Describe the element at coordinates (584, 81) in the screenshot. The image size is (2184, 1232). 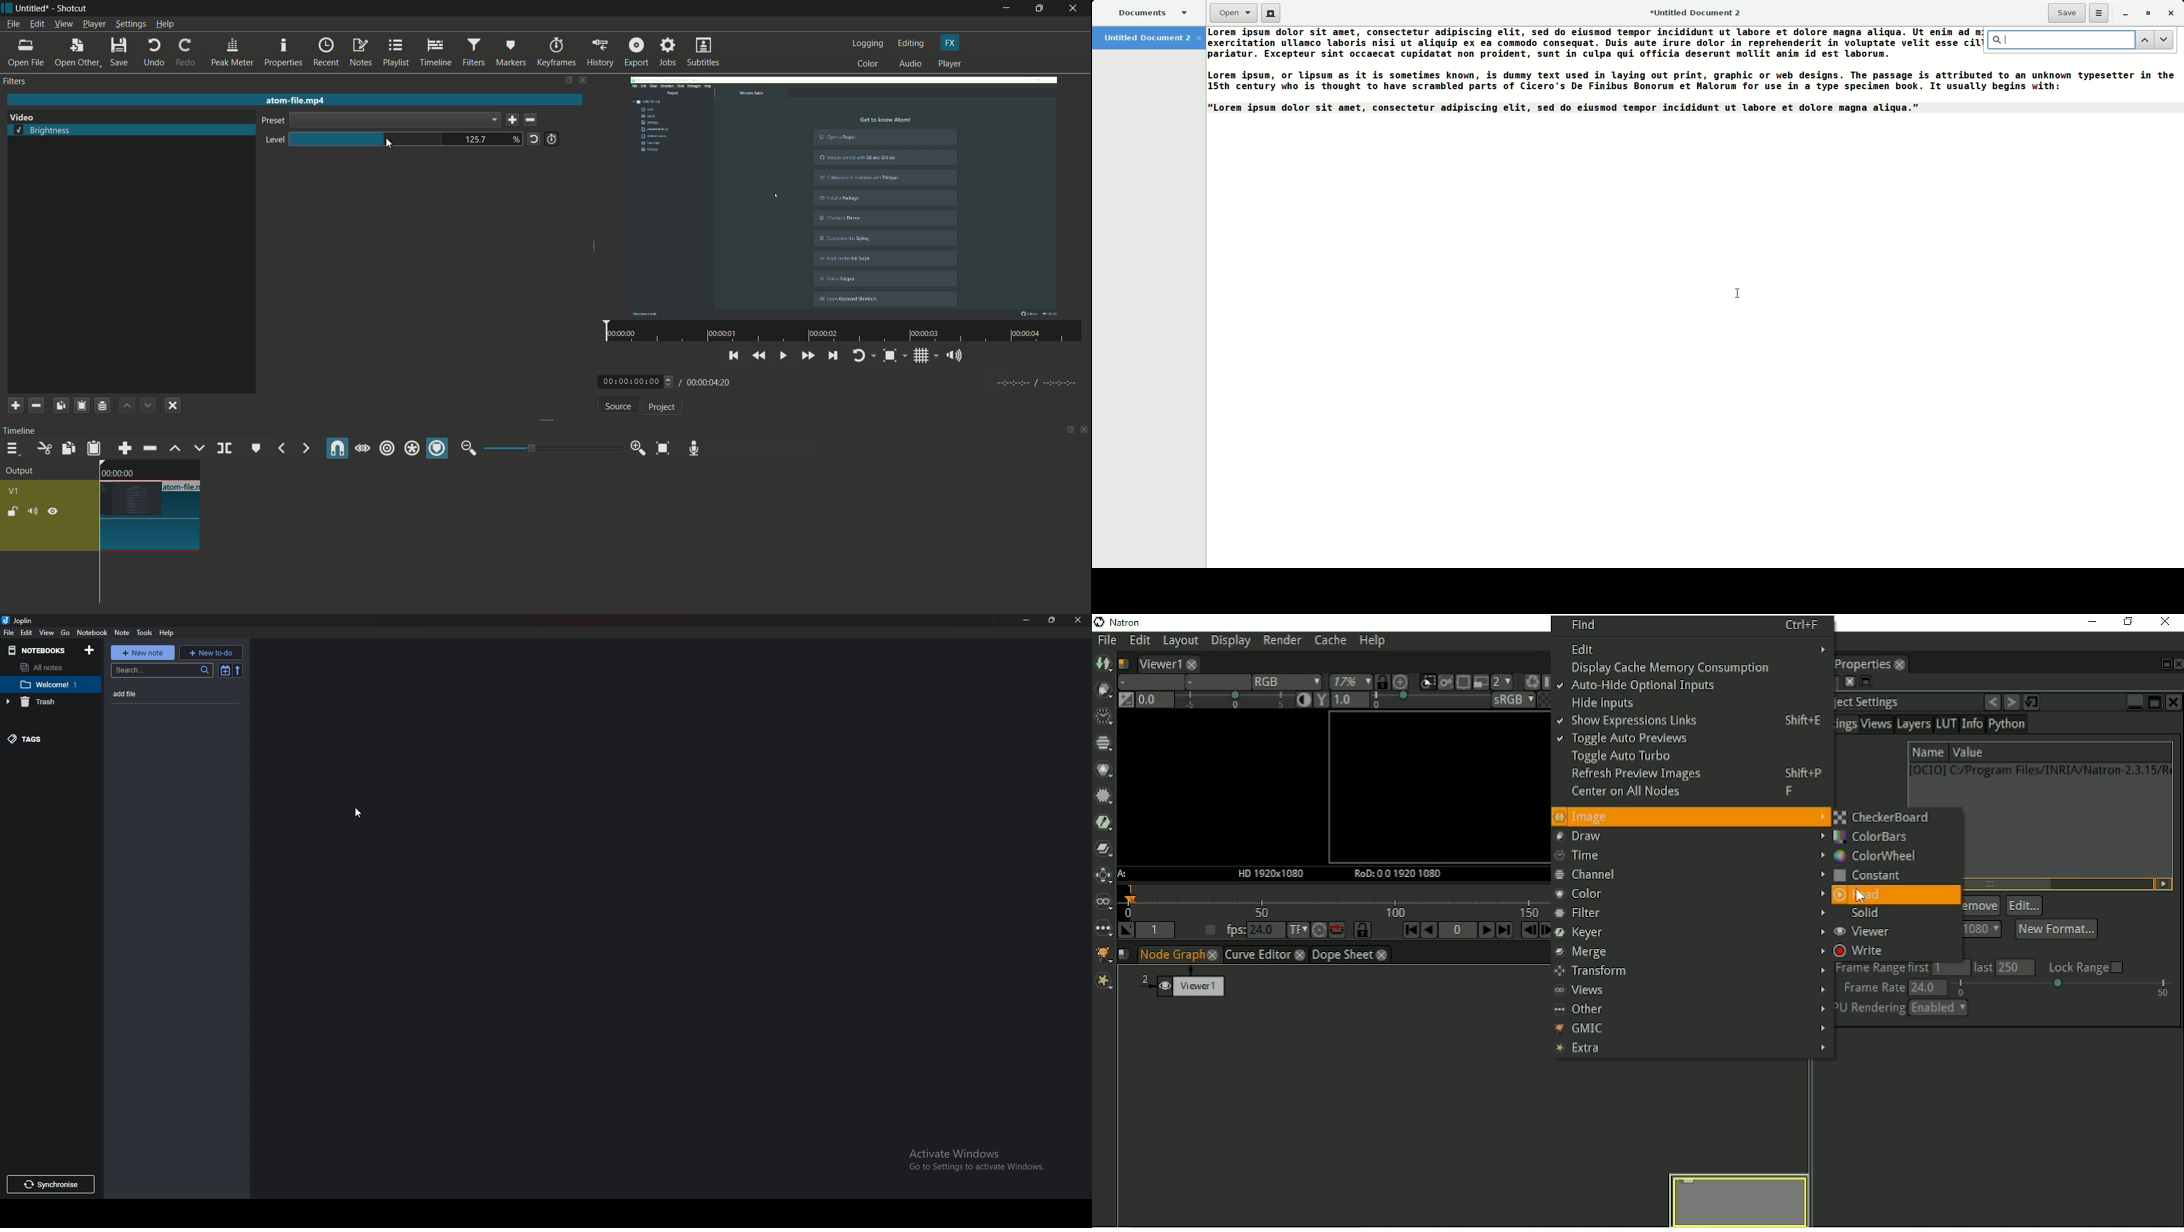
I see `close filter pane` at that location.